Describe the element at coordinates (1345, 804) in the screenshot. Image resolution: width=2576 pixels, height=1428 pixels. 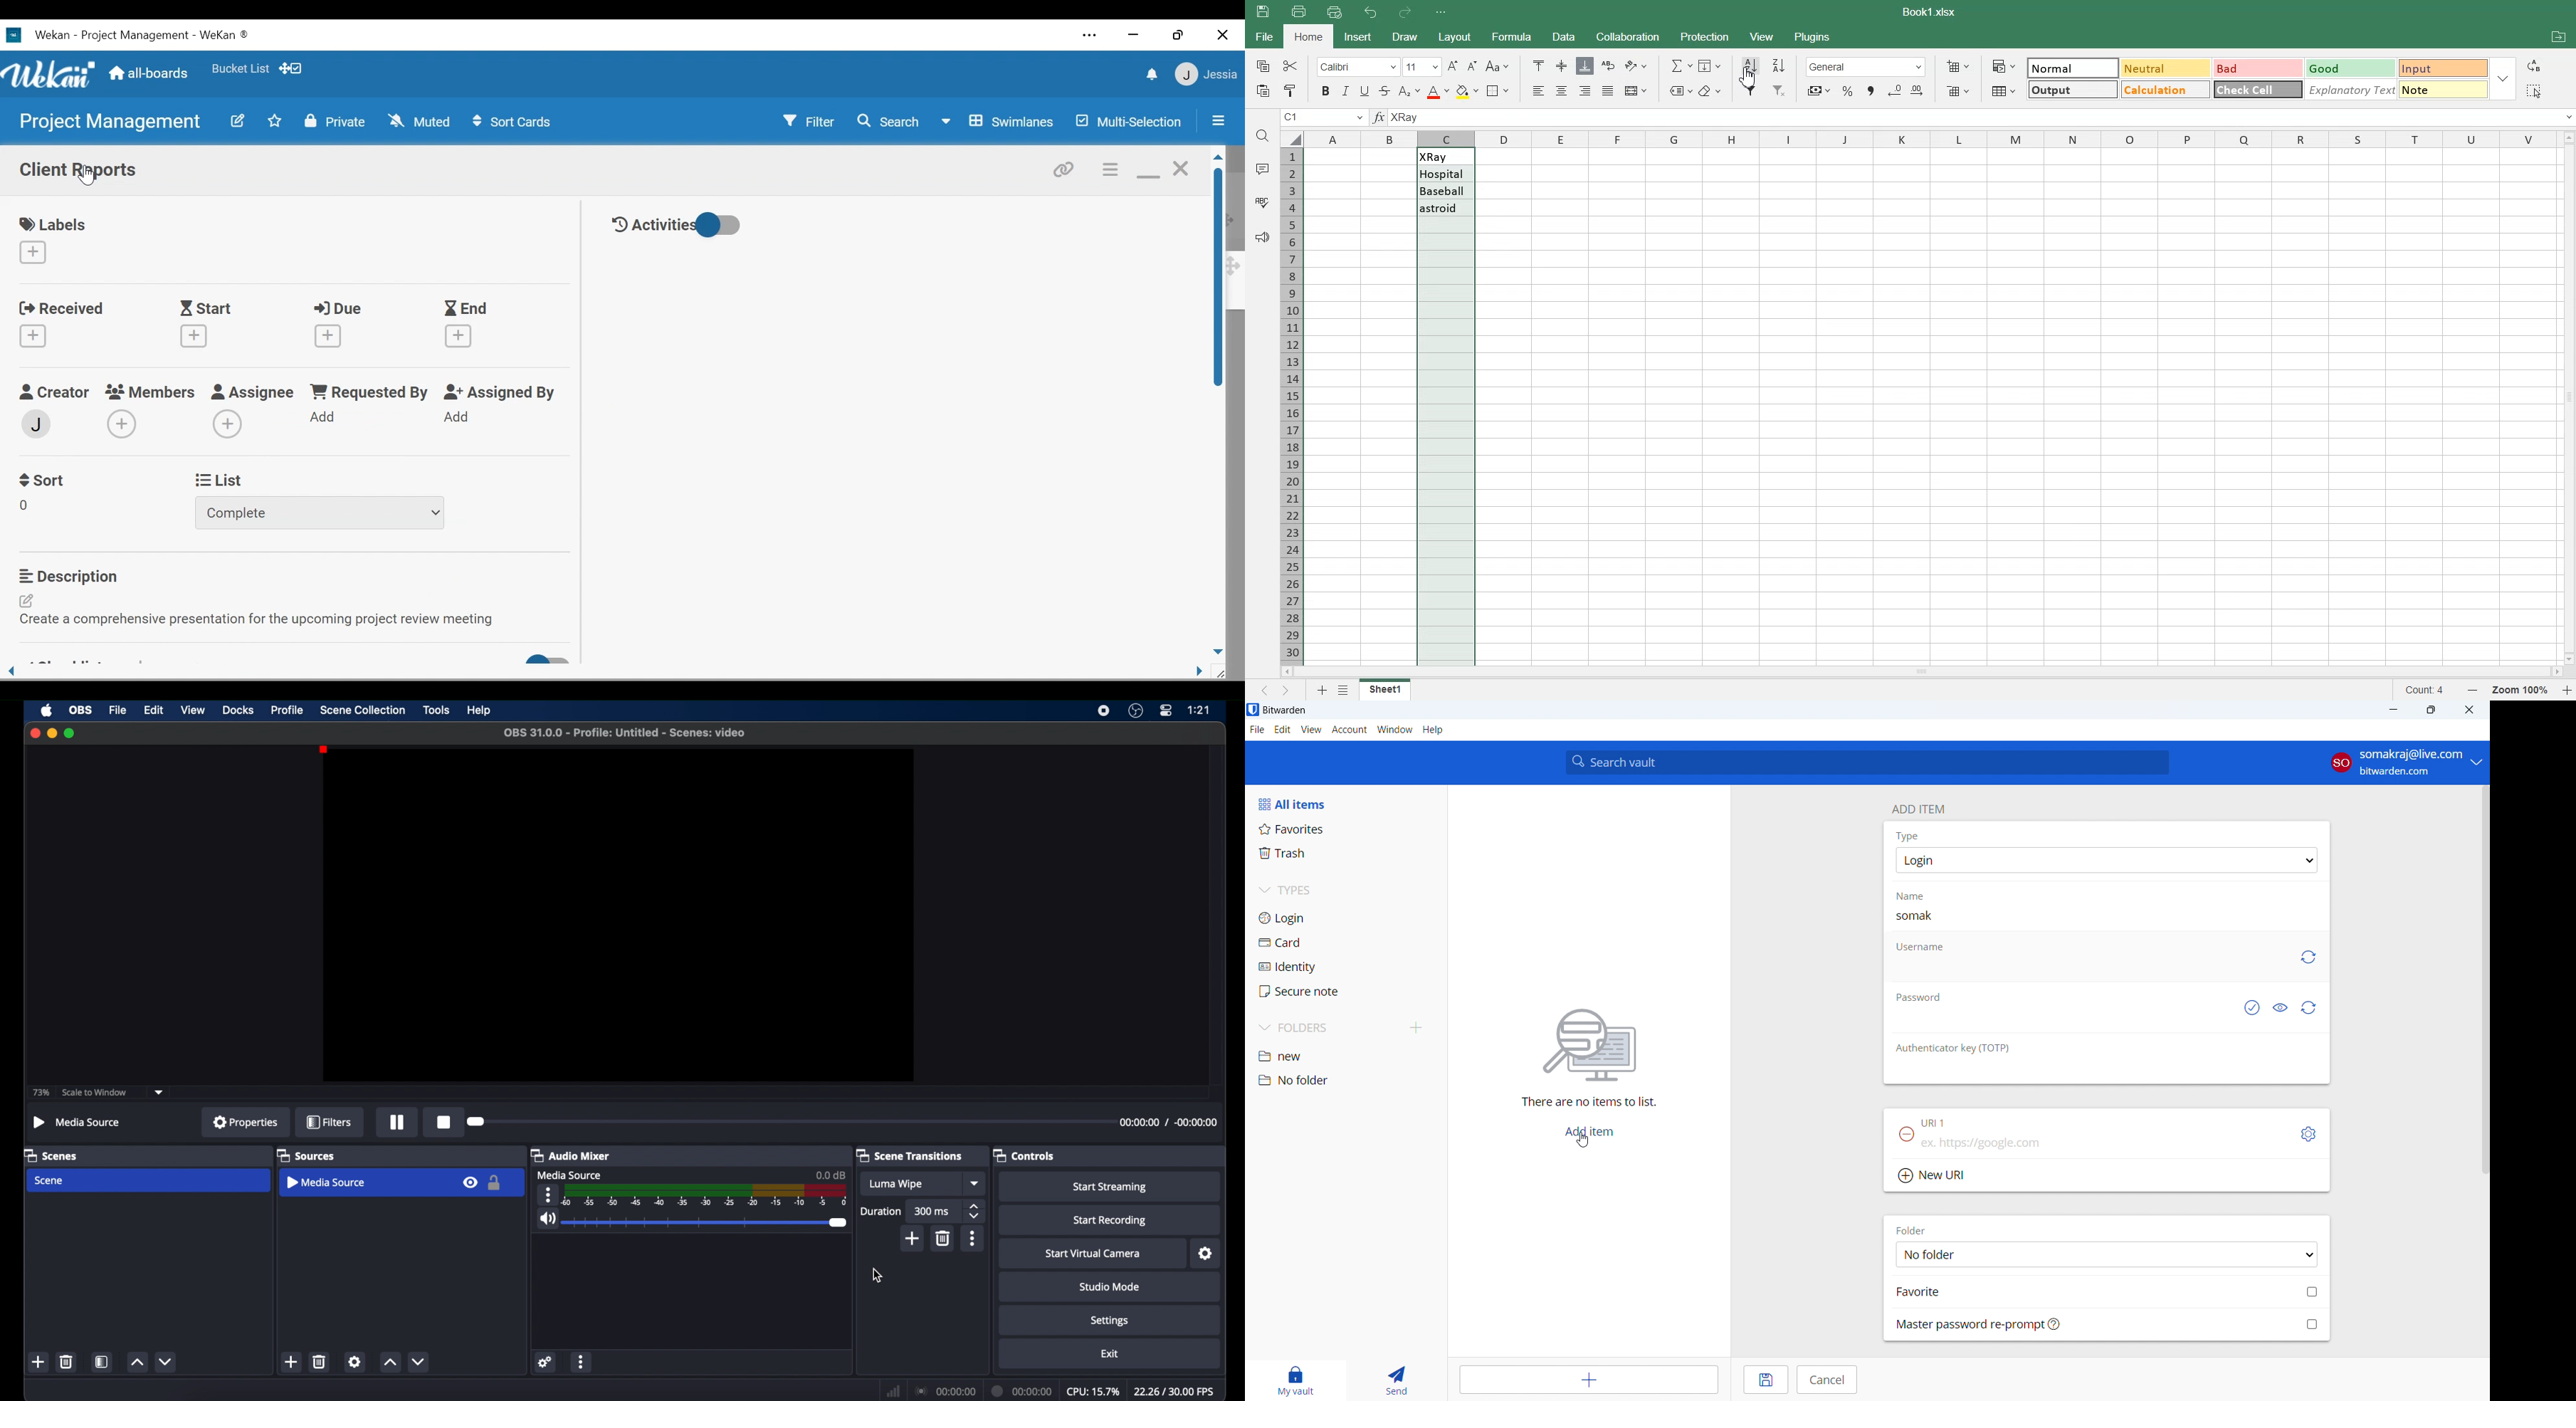
I see `all items` at that location.